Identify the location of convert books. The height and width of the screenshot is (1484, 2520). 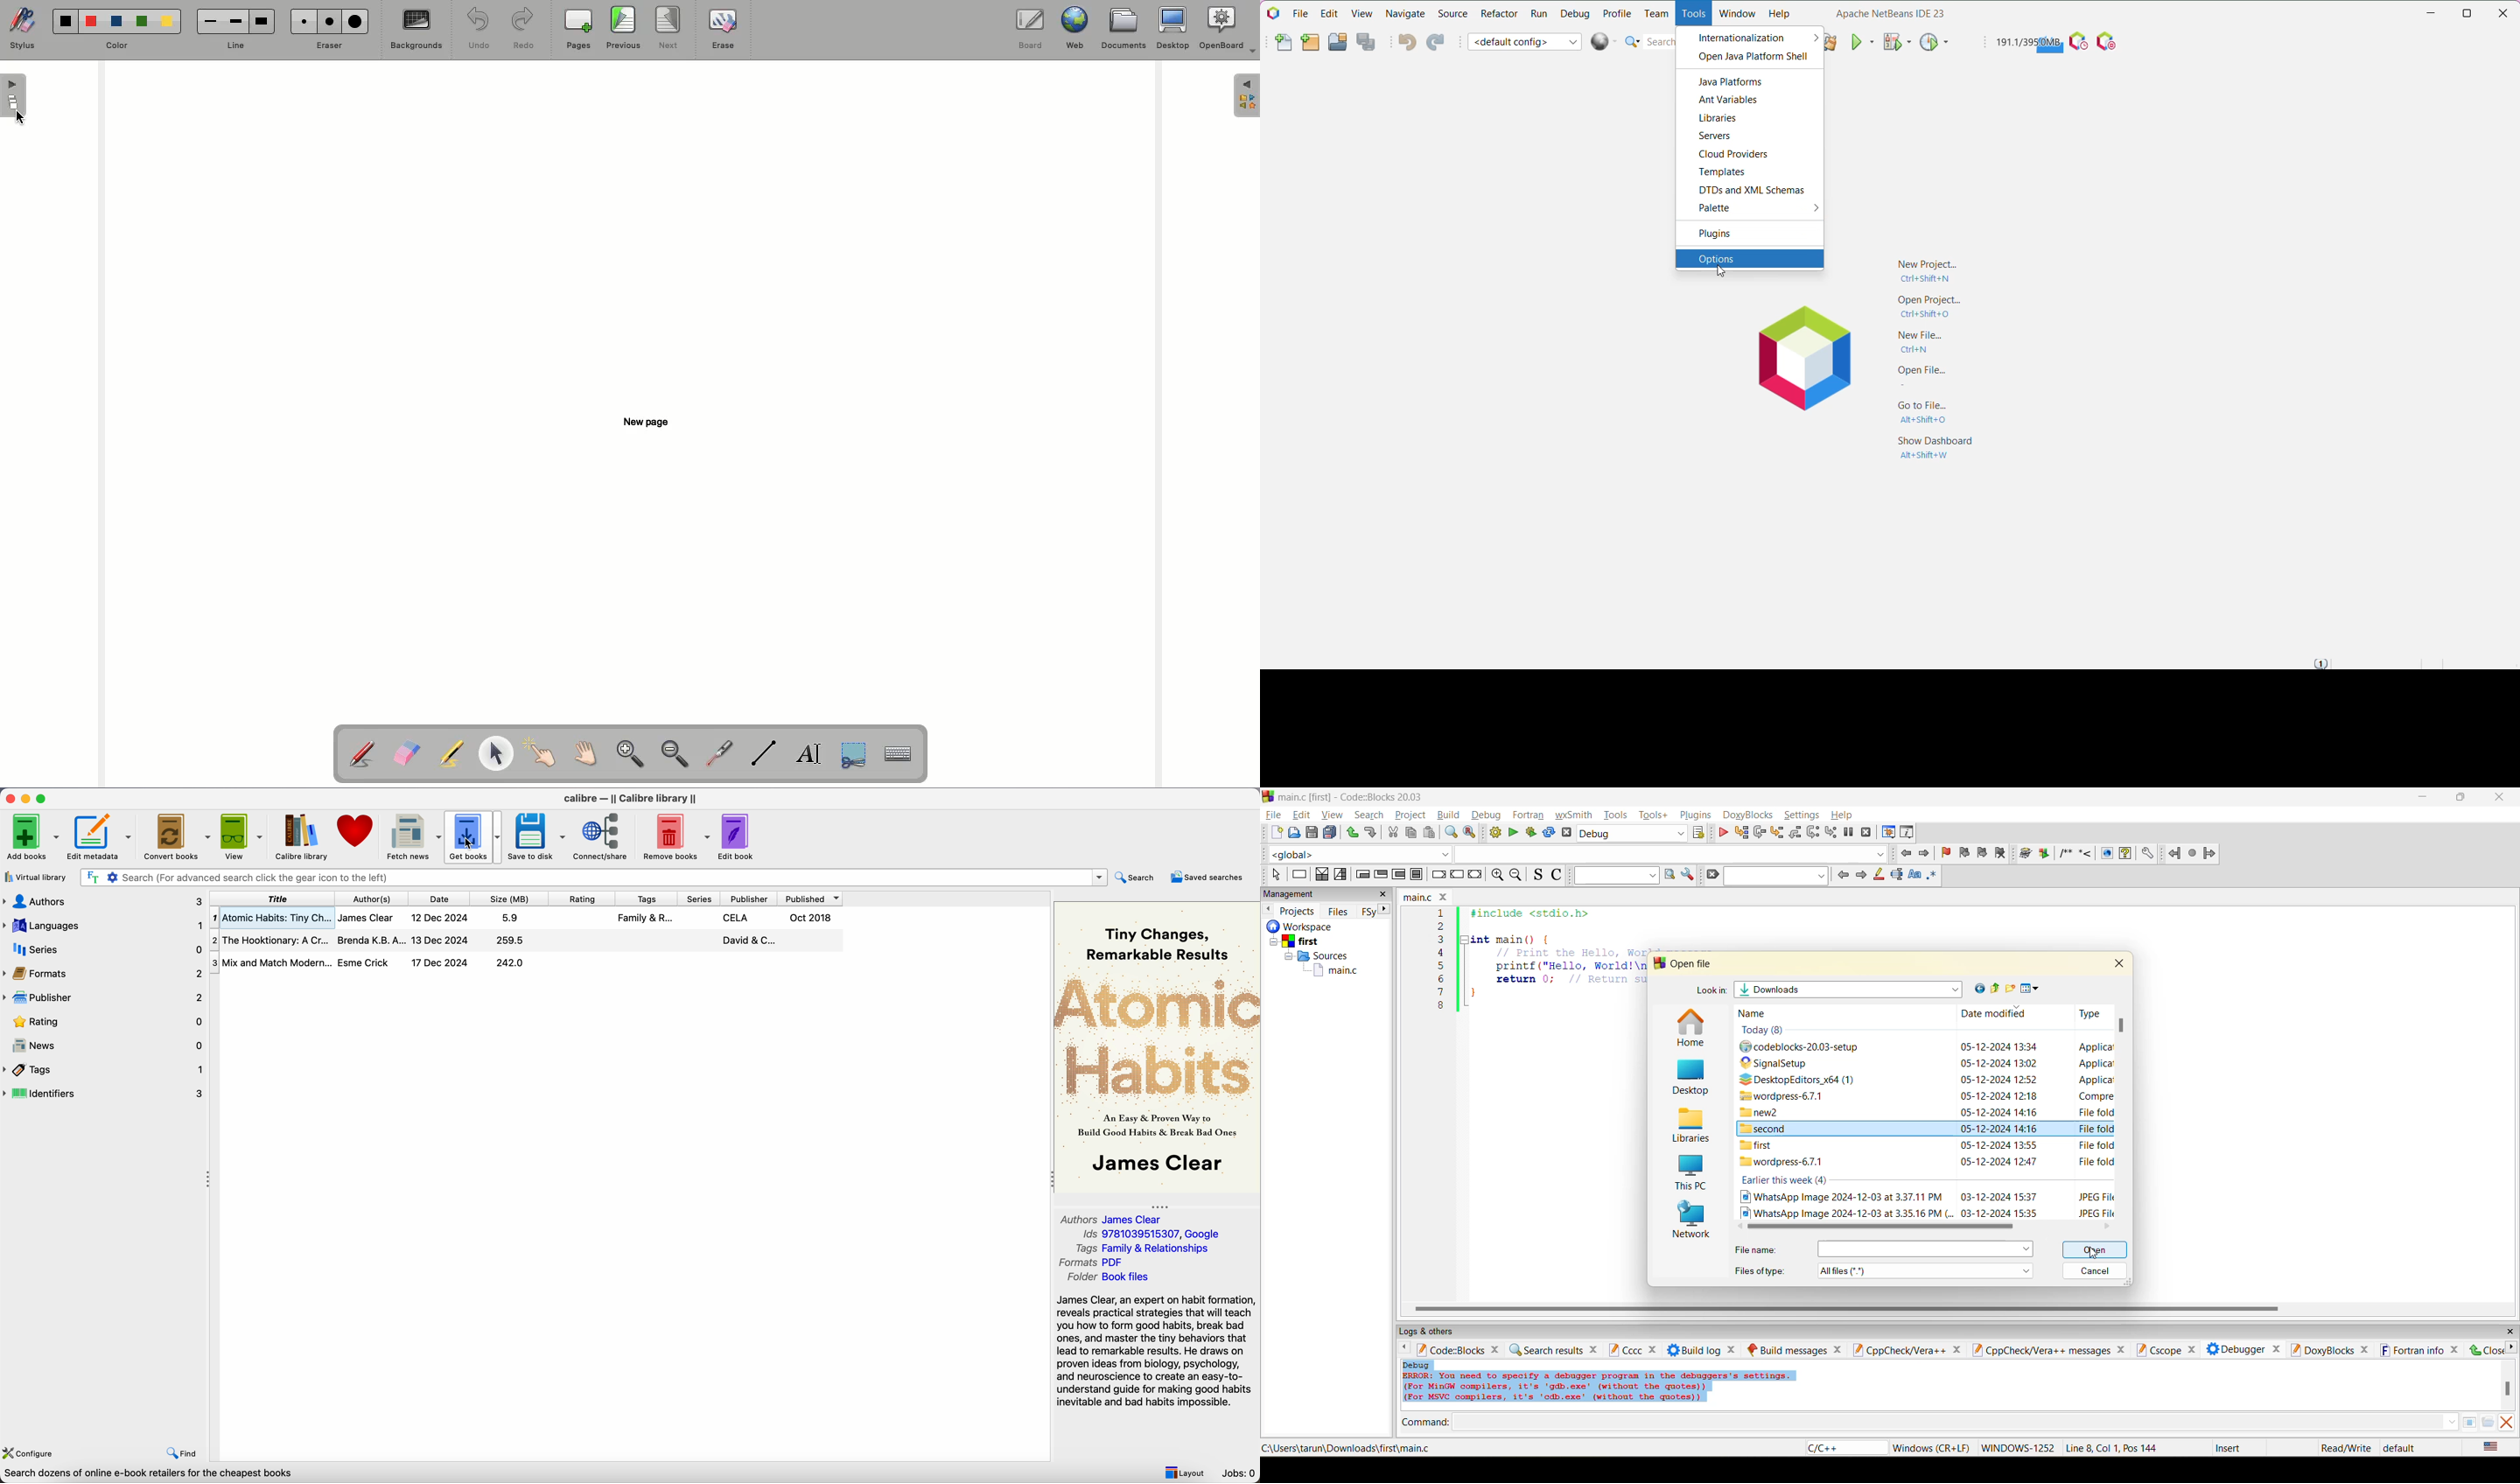
(176, 836).